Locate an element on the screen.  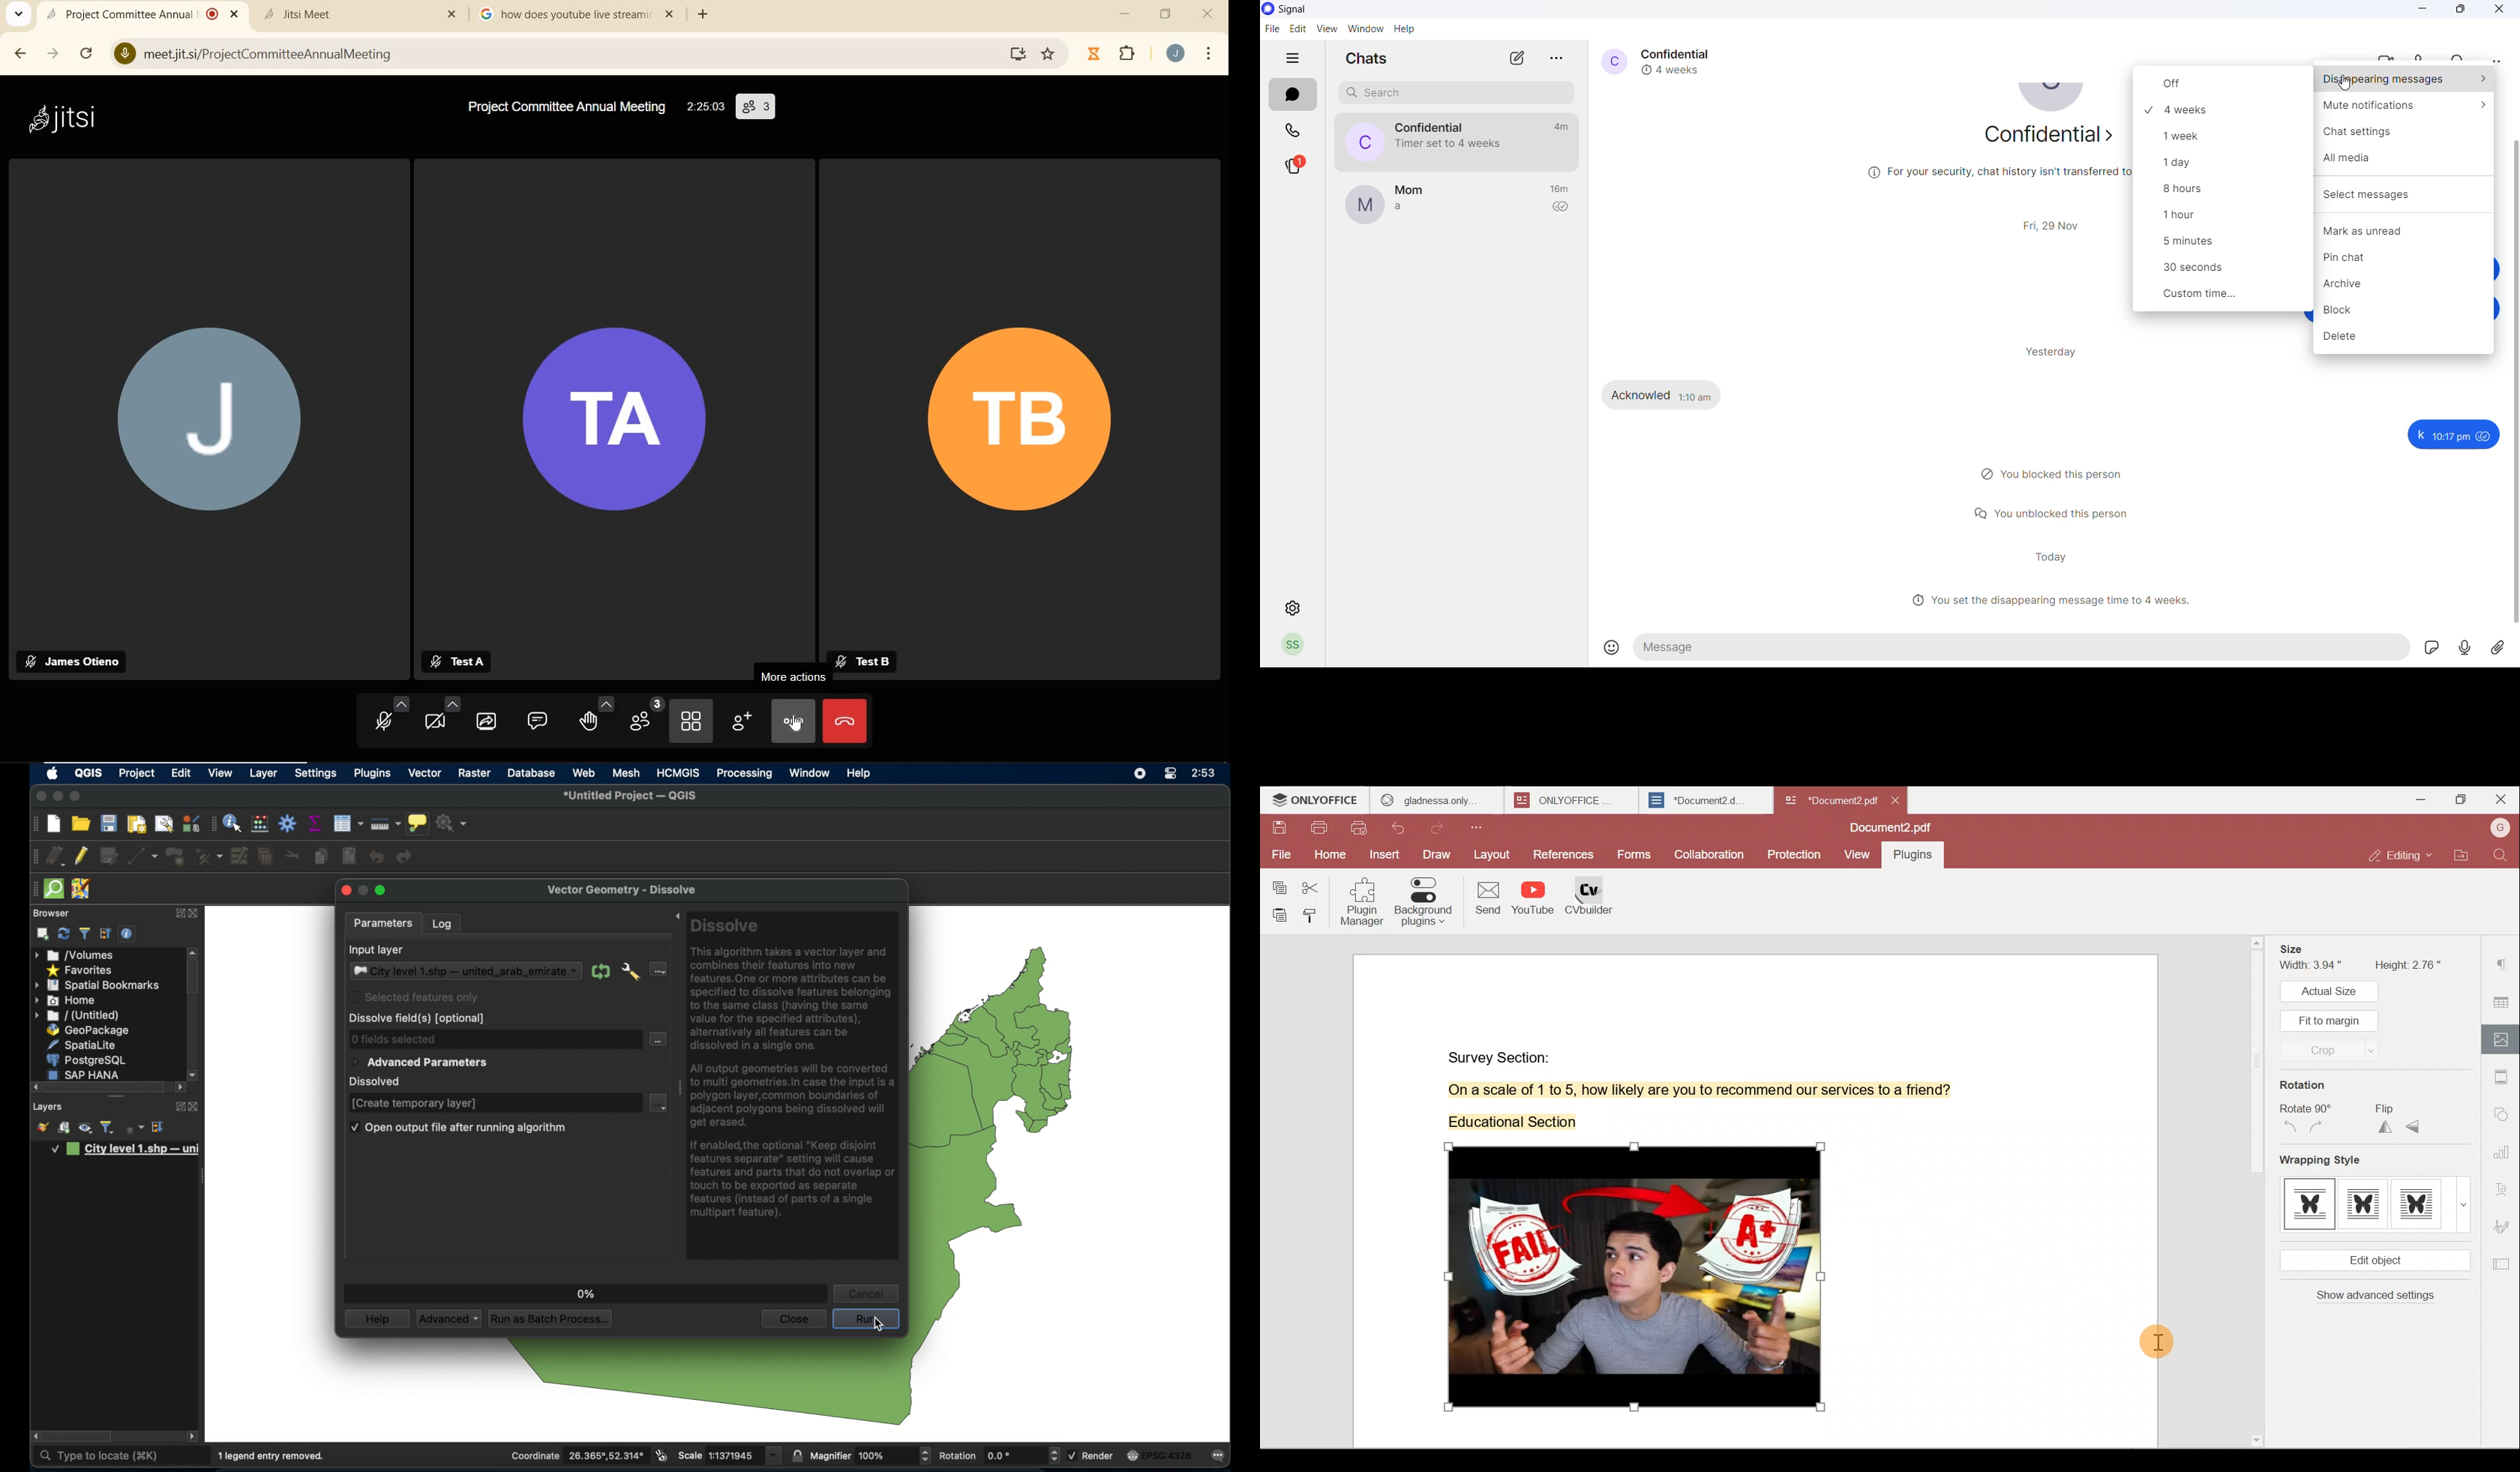
raise hand is located at coordinates (595, 718).